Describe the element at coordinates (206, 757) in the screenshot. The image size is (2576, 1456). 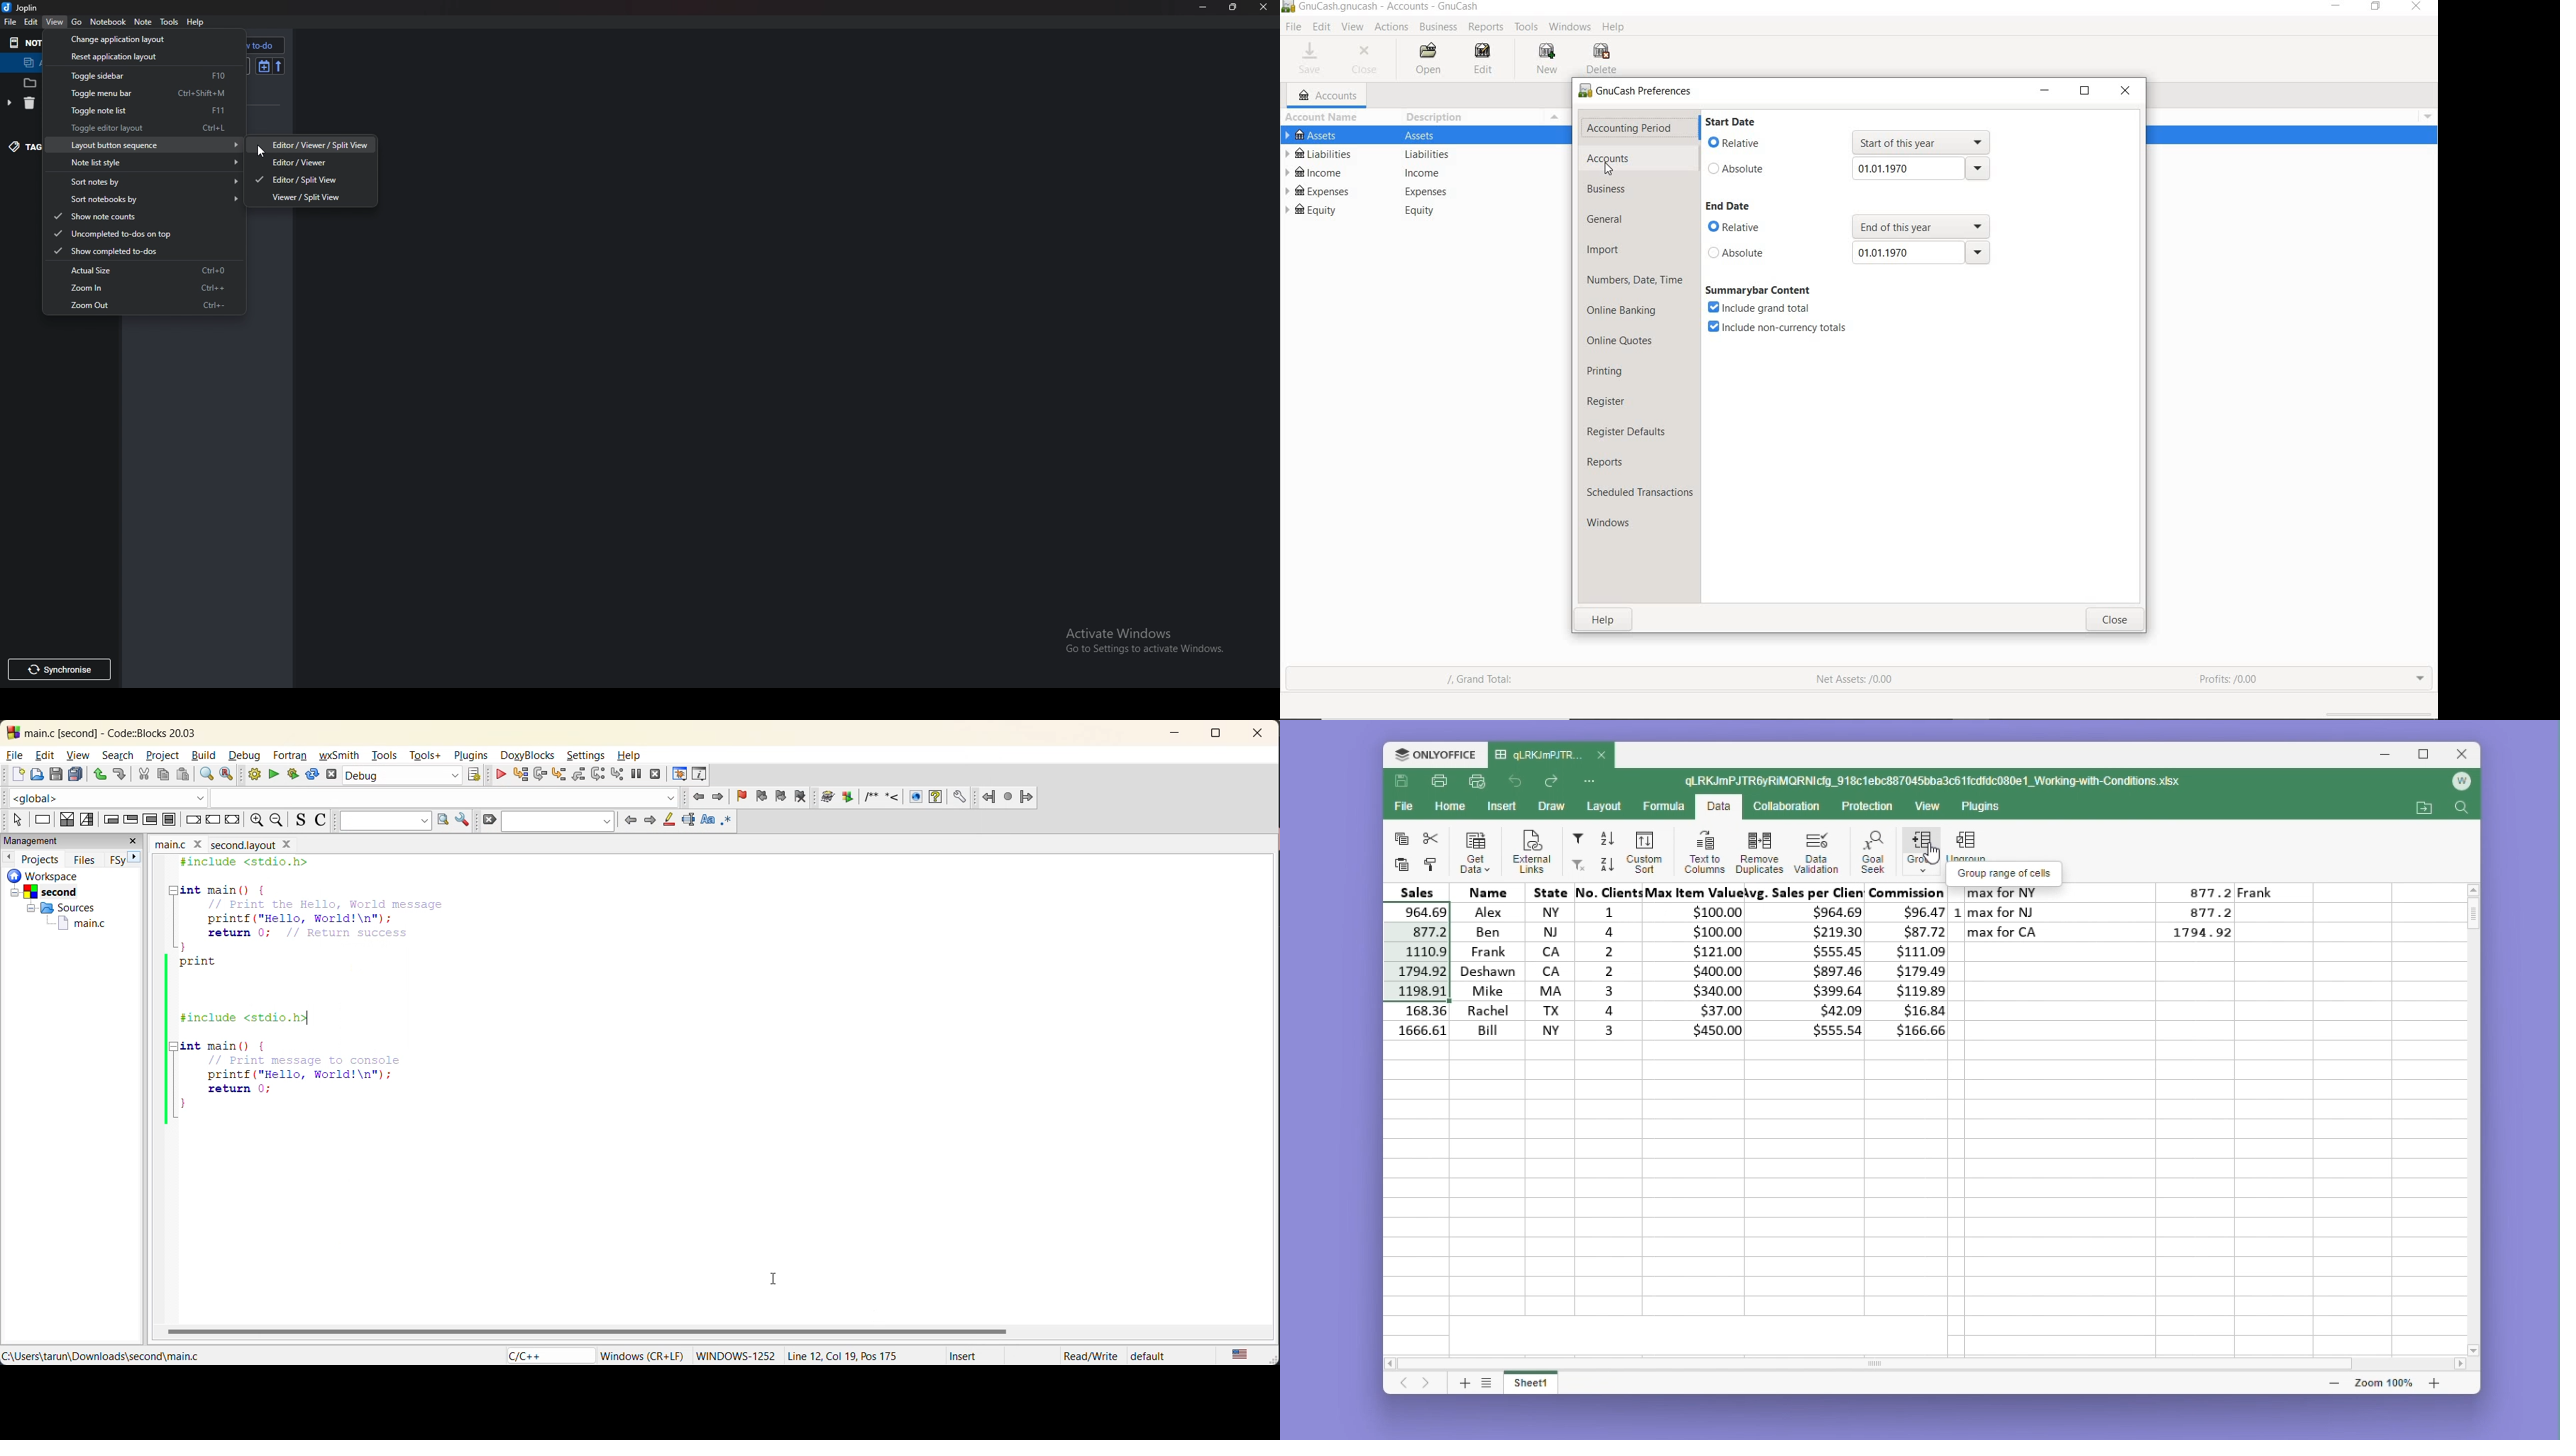
I see `build` at that location.